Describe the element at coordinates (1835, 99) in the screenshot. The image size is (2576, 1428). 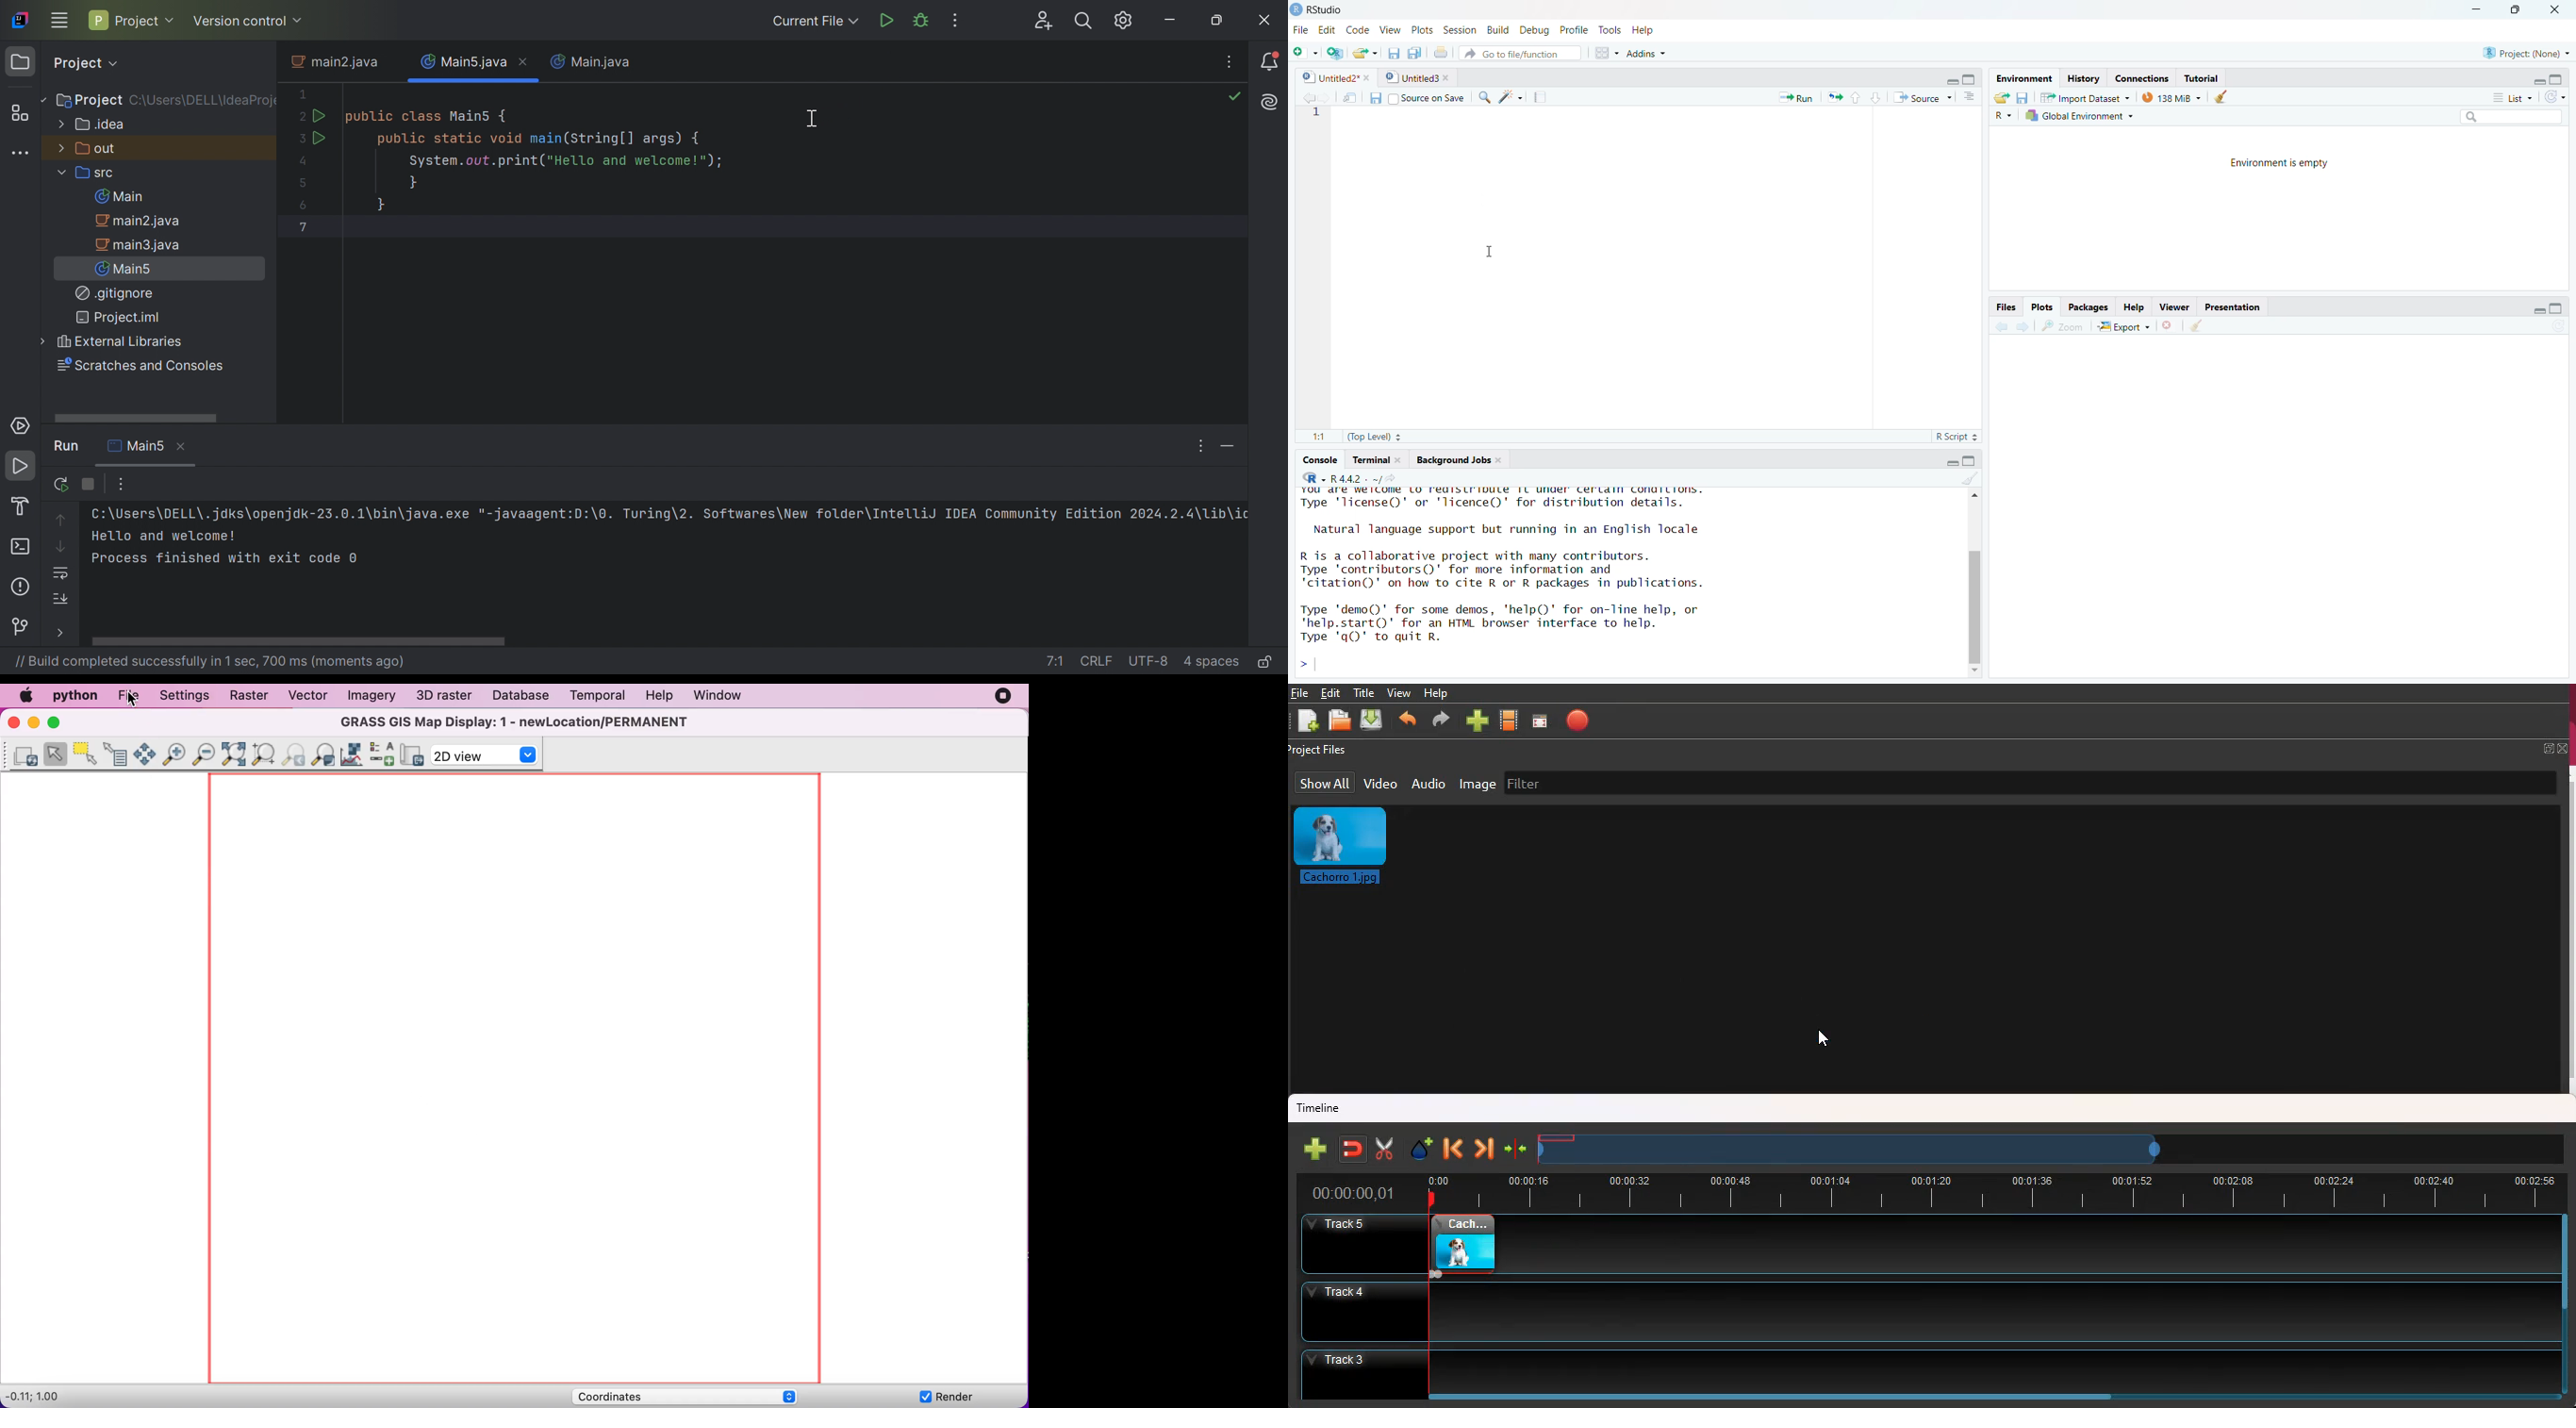
I see `rerun` at that location.